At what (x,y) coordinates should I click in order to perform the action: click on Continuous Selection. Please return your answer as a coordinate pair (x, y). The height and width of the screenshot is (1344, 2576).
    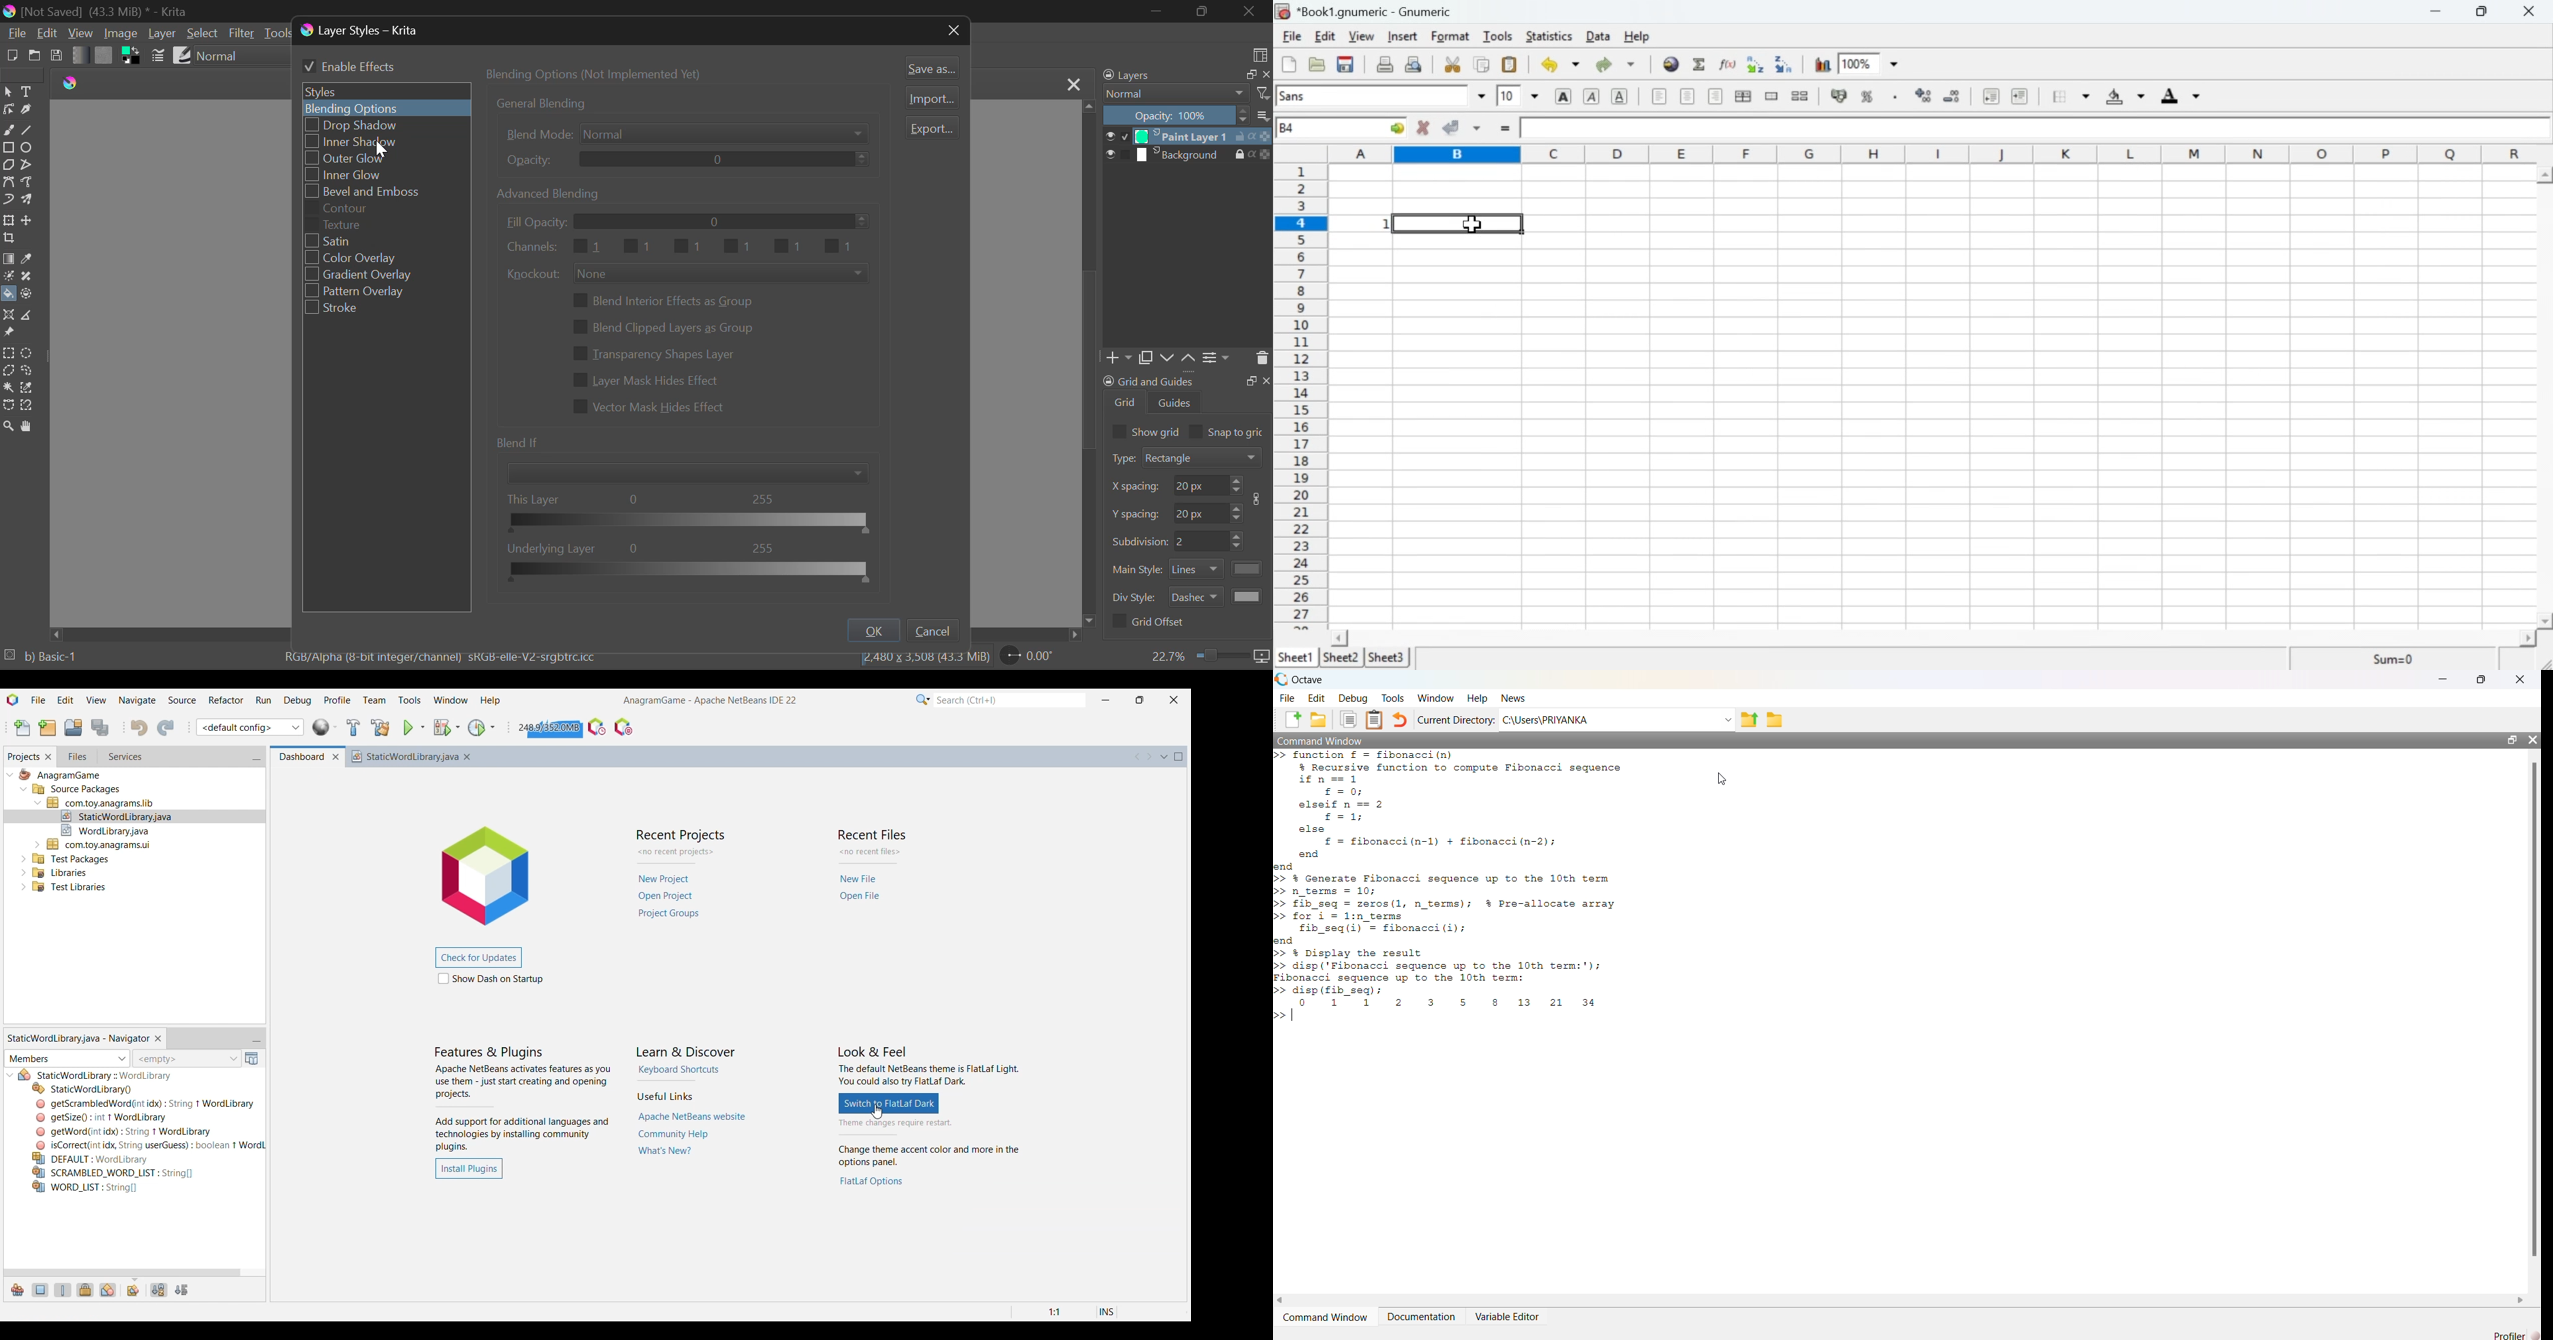
    Looking at the image, I should click on (8, 389).